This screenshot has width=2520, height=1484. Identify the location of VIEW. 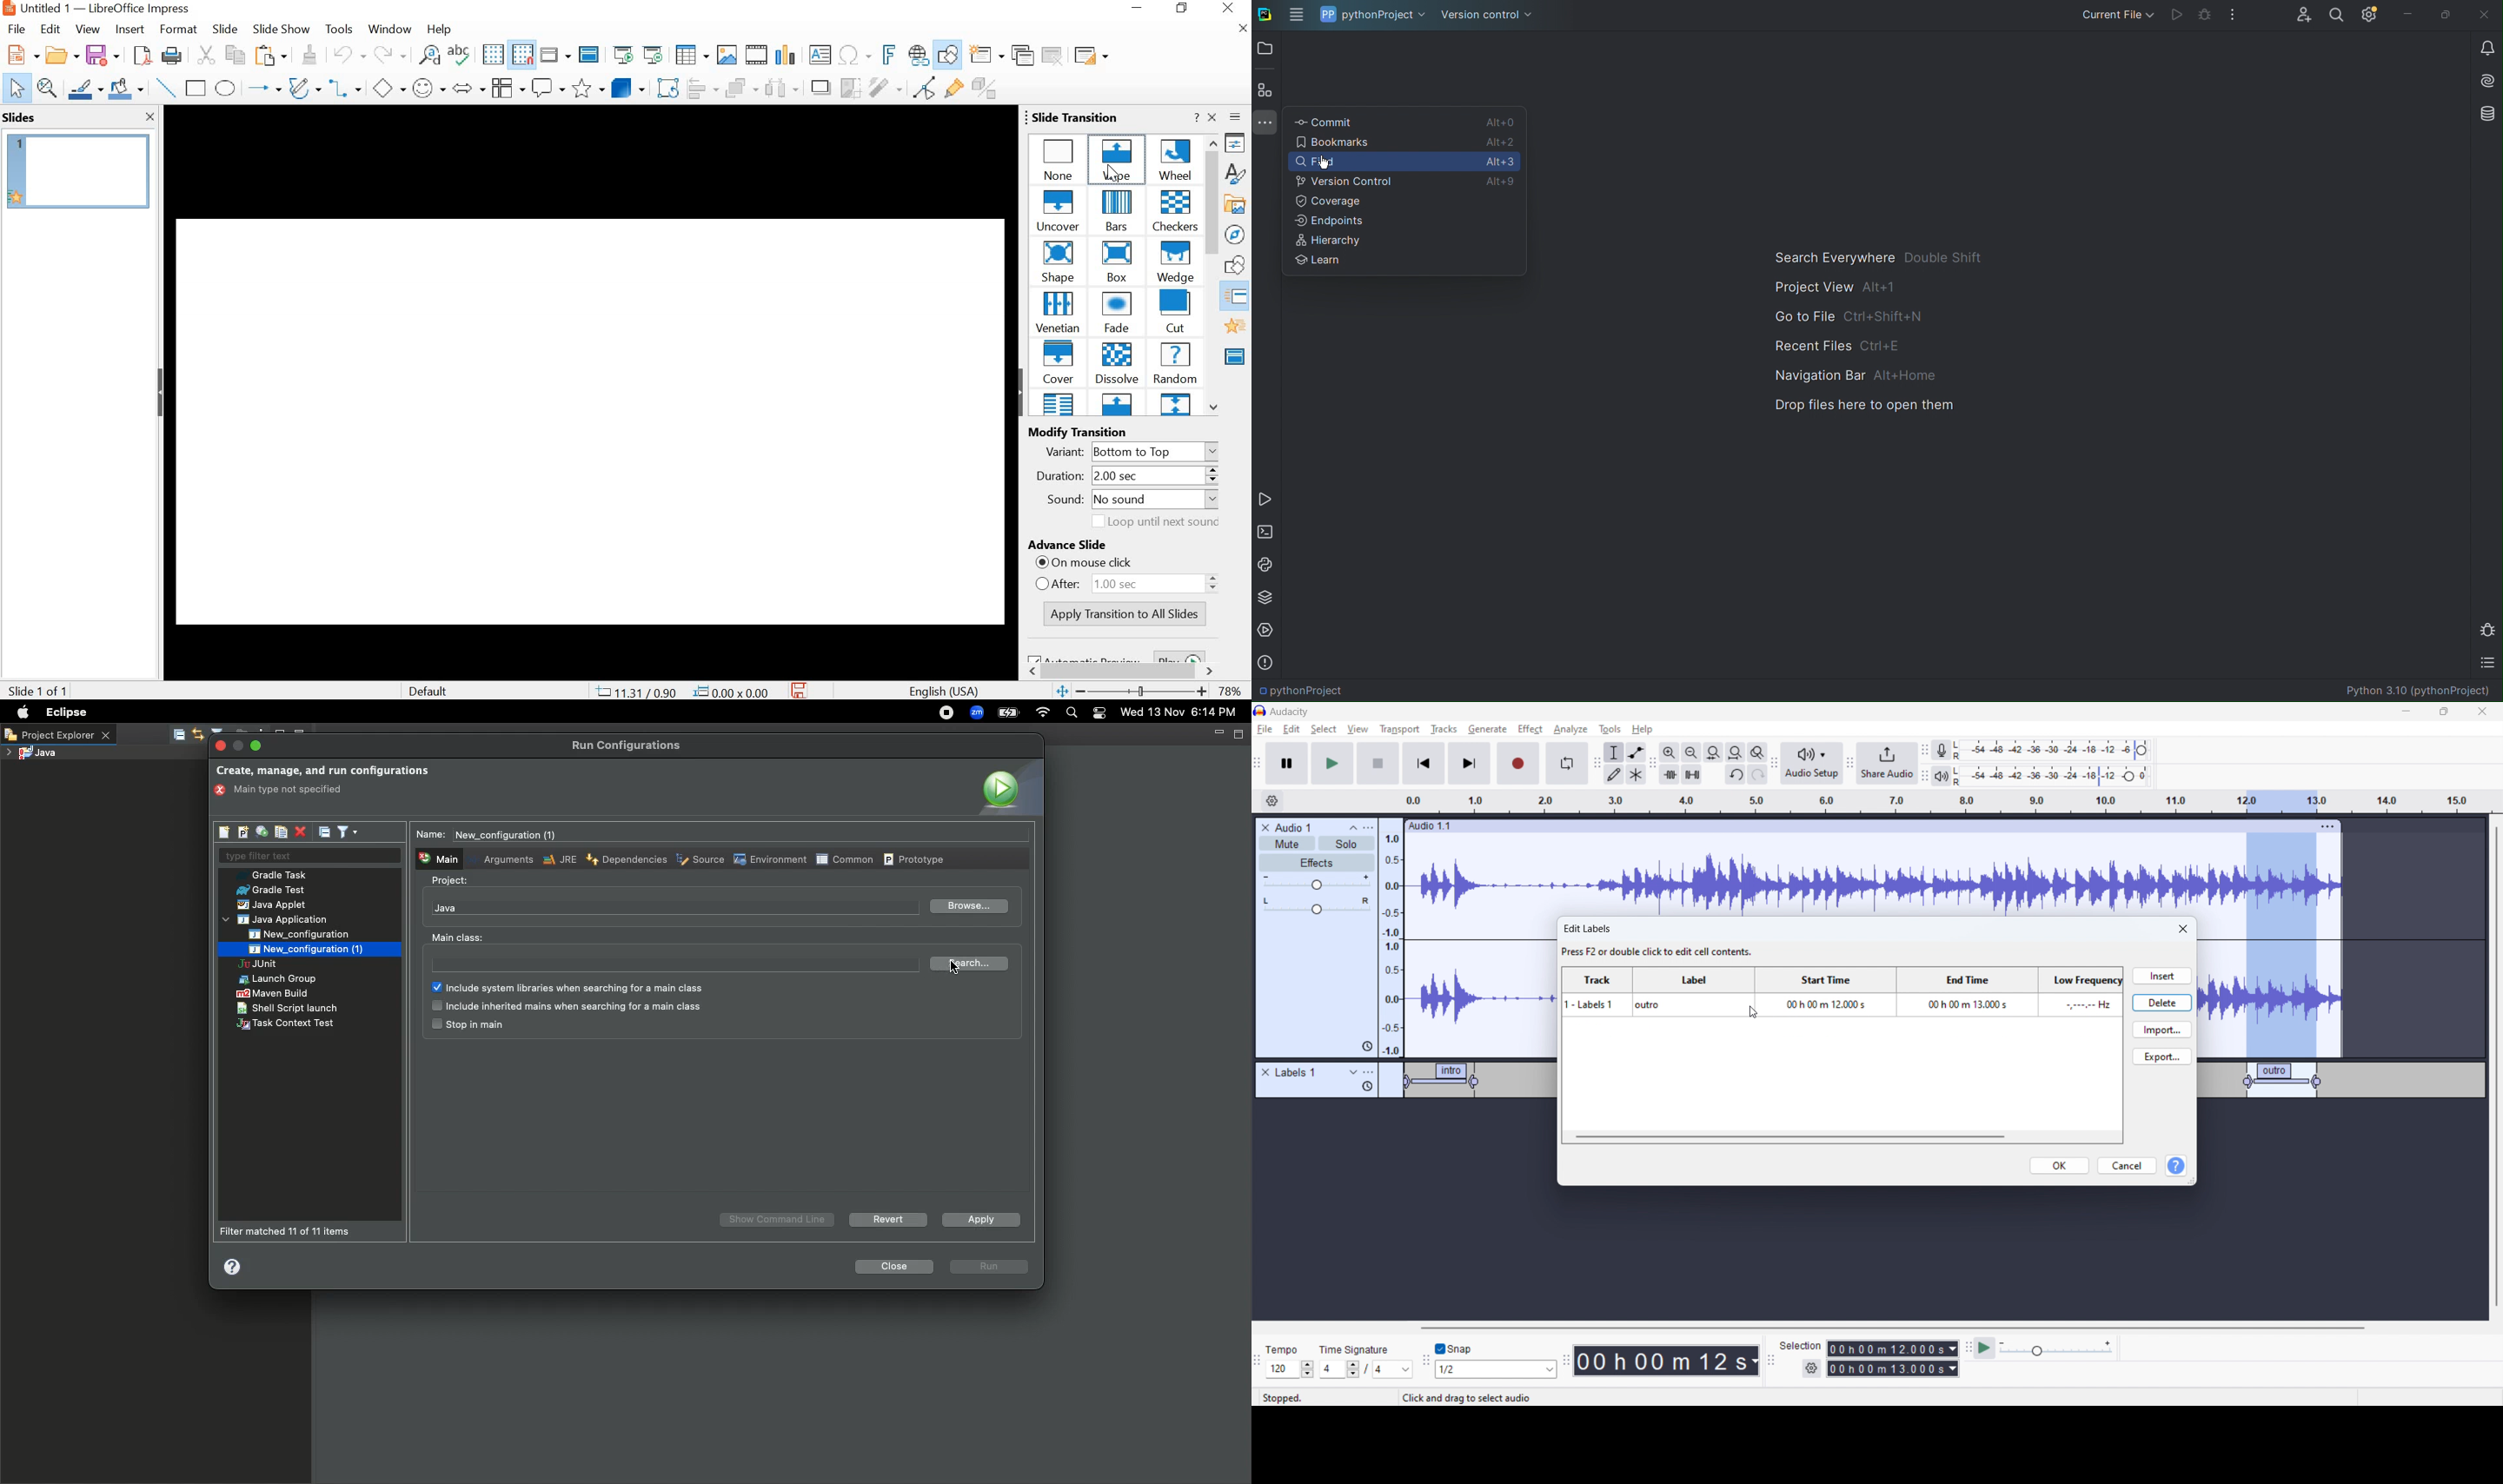
(86, 29).